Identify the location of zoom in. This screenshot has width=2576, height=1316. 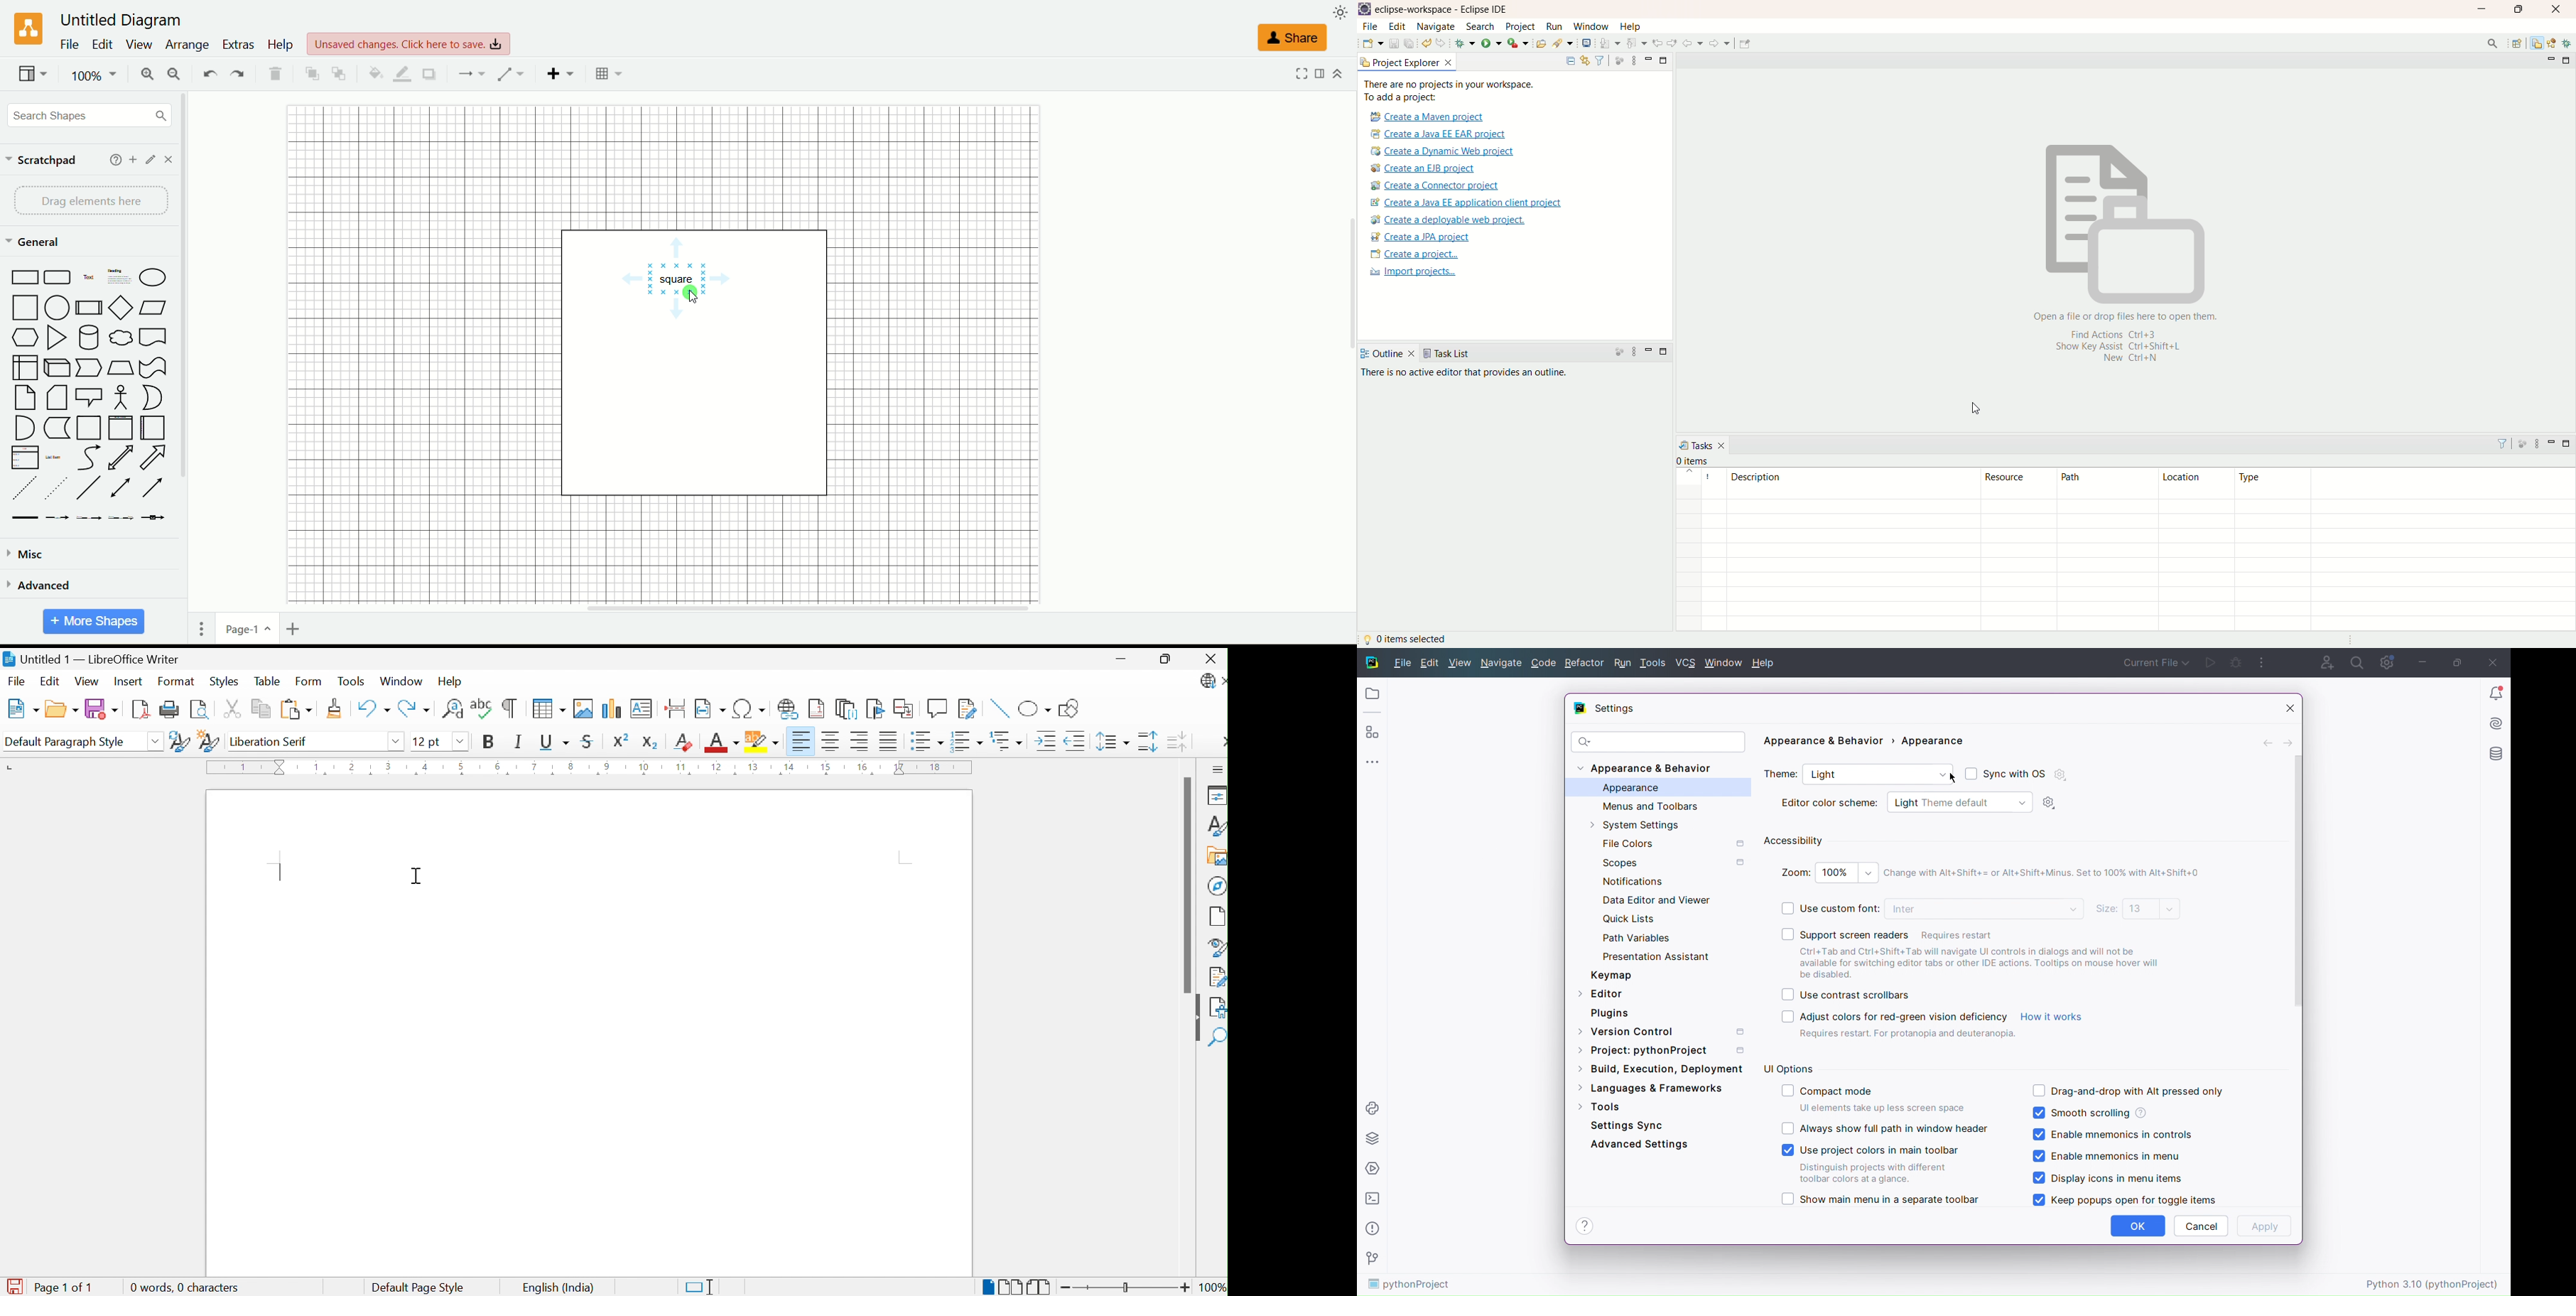
(146, 74).